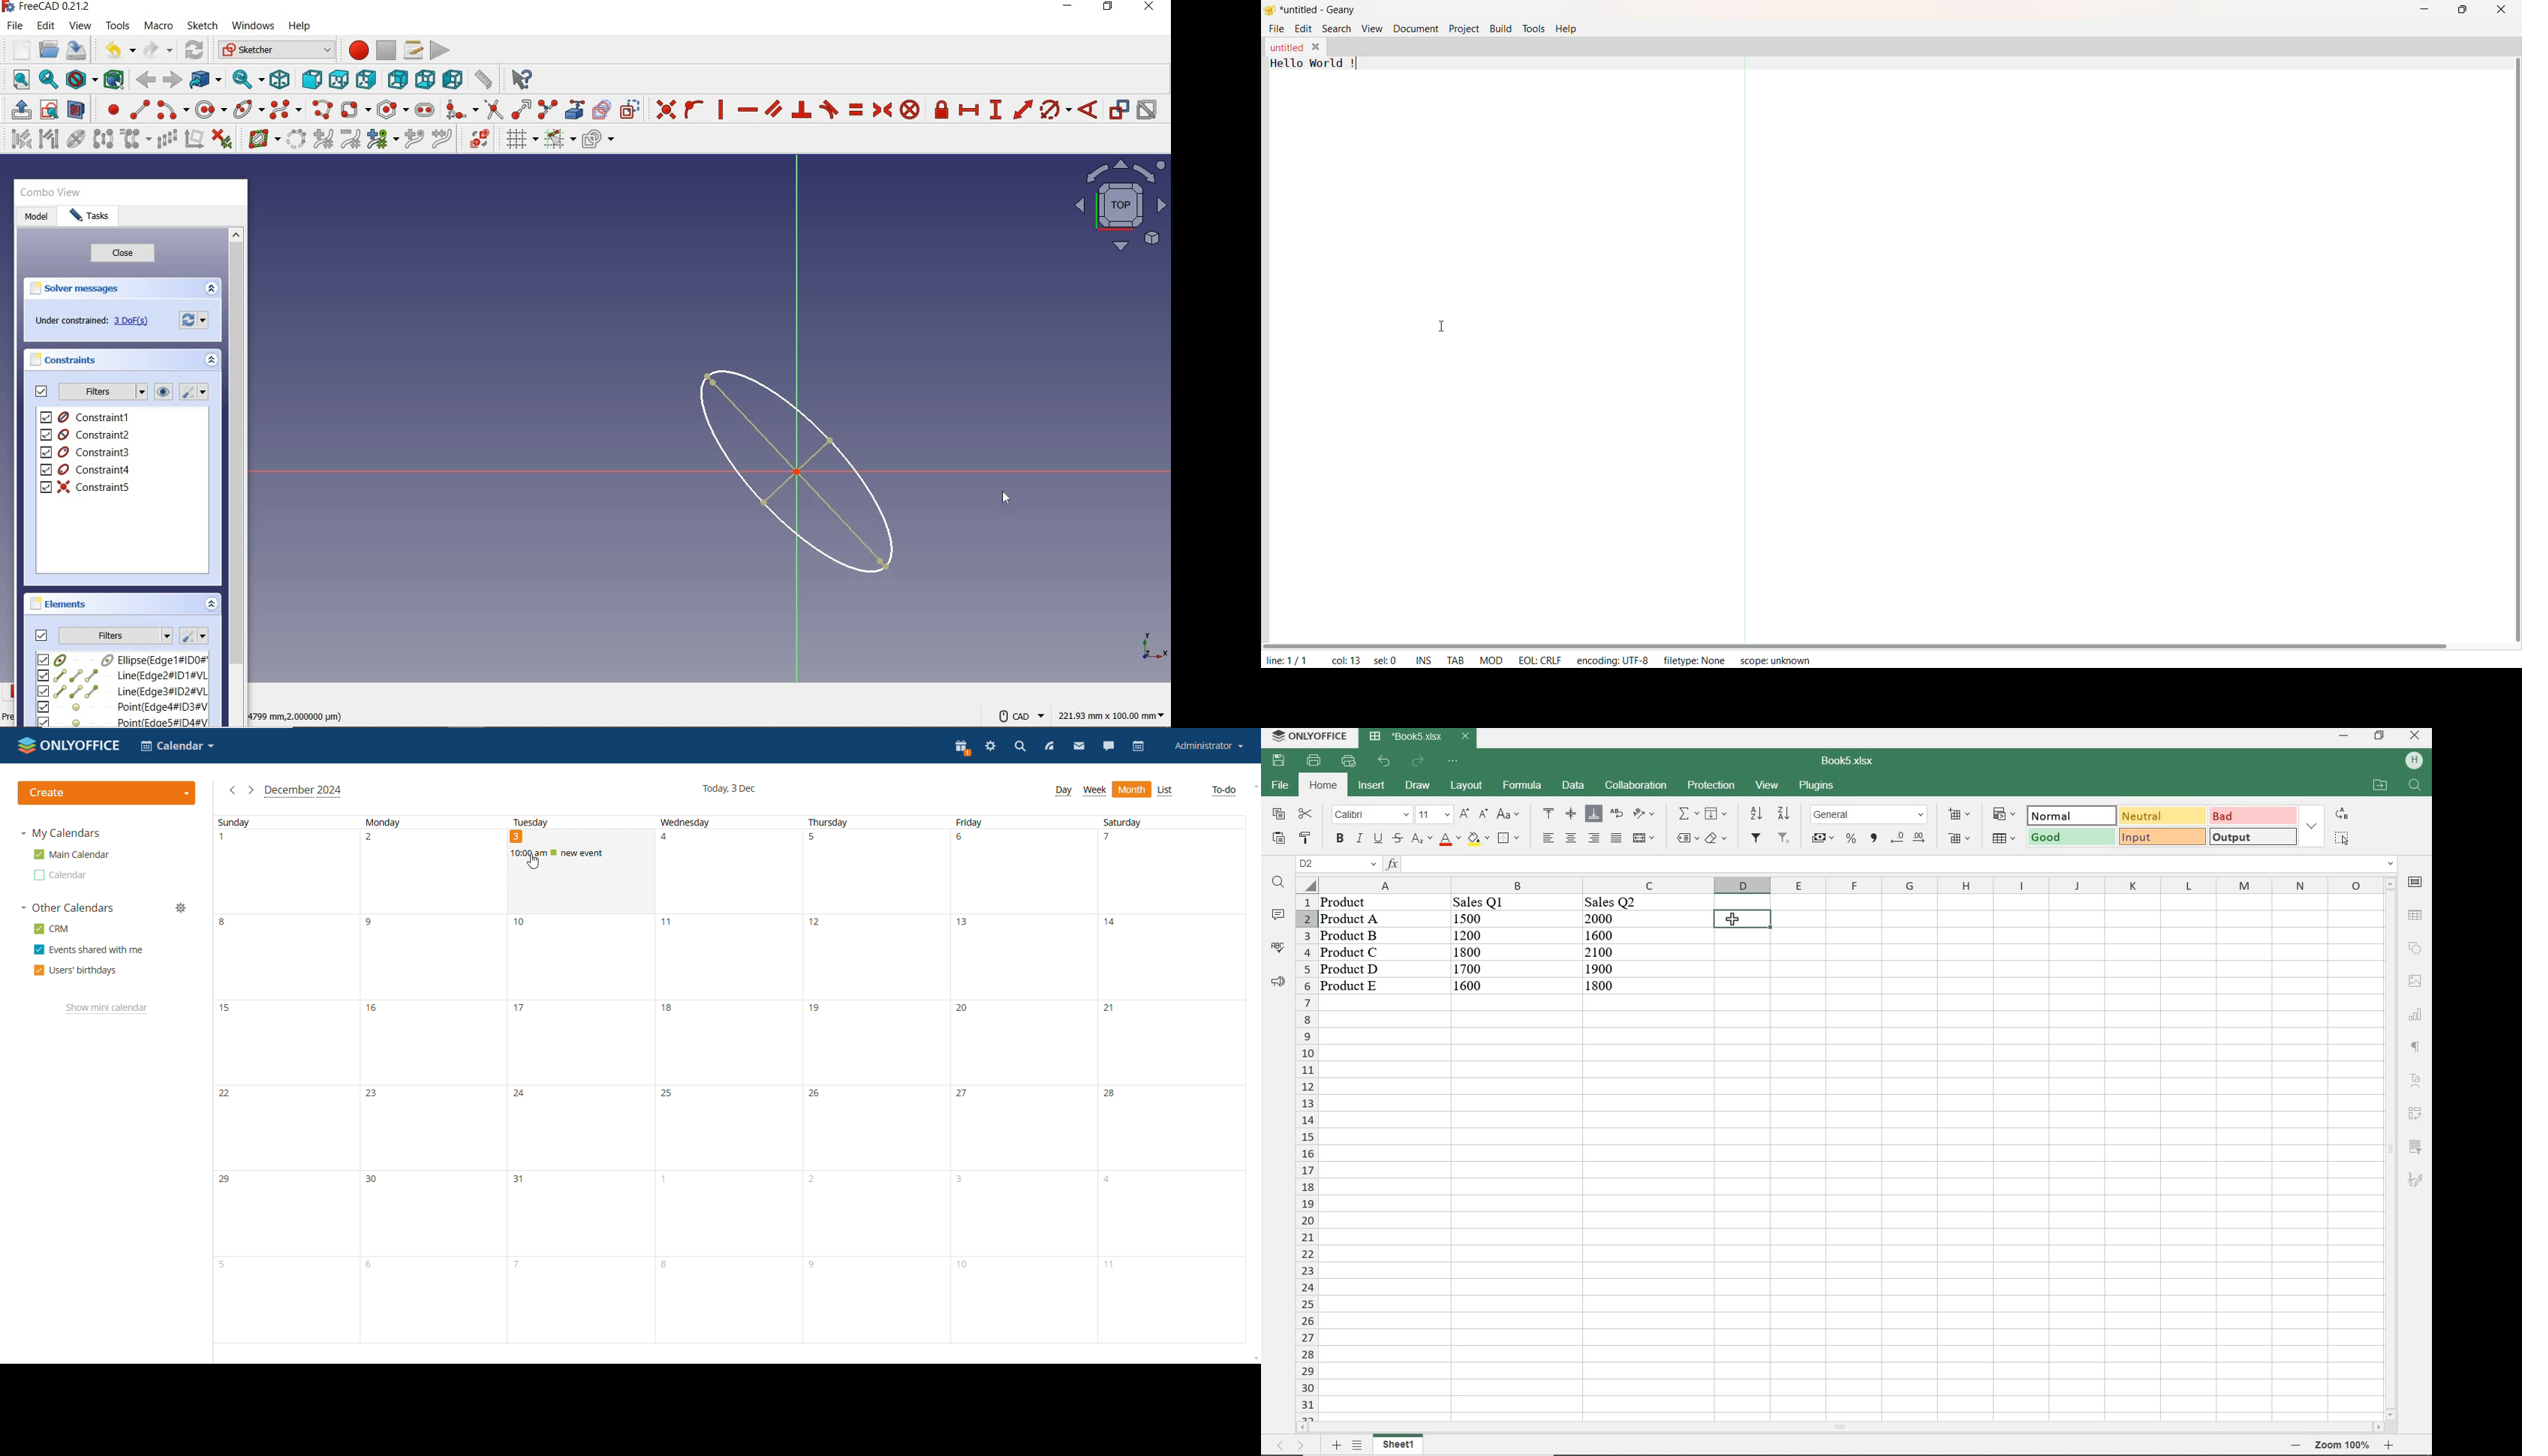  Describe the element at coordinates (299, 714) in the screenshot. I see `cursor coordinates` at that location.